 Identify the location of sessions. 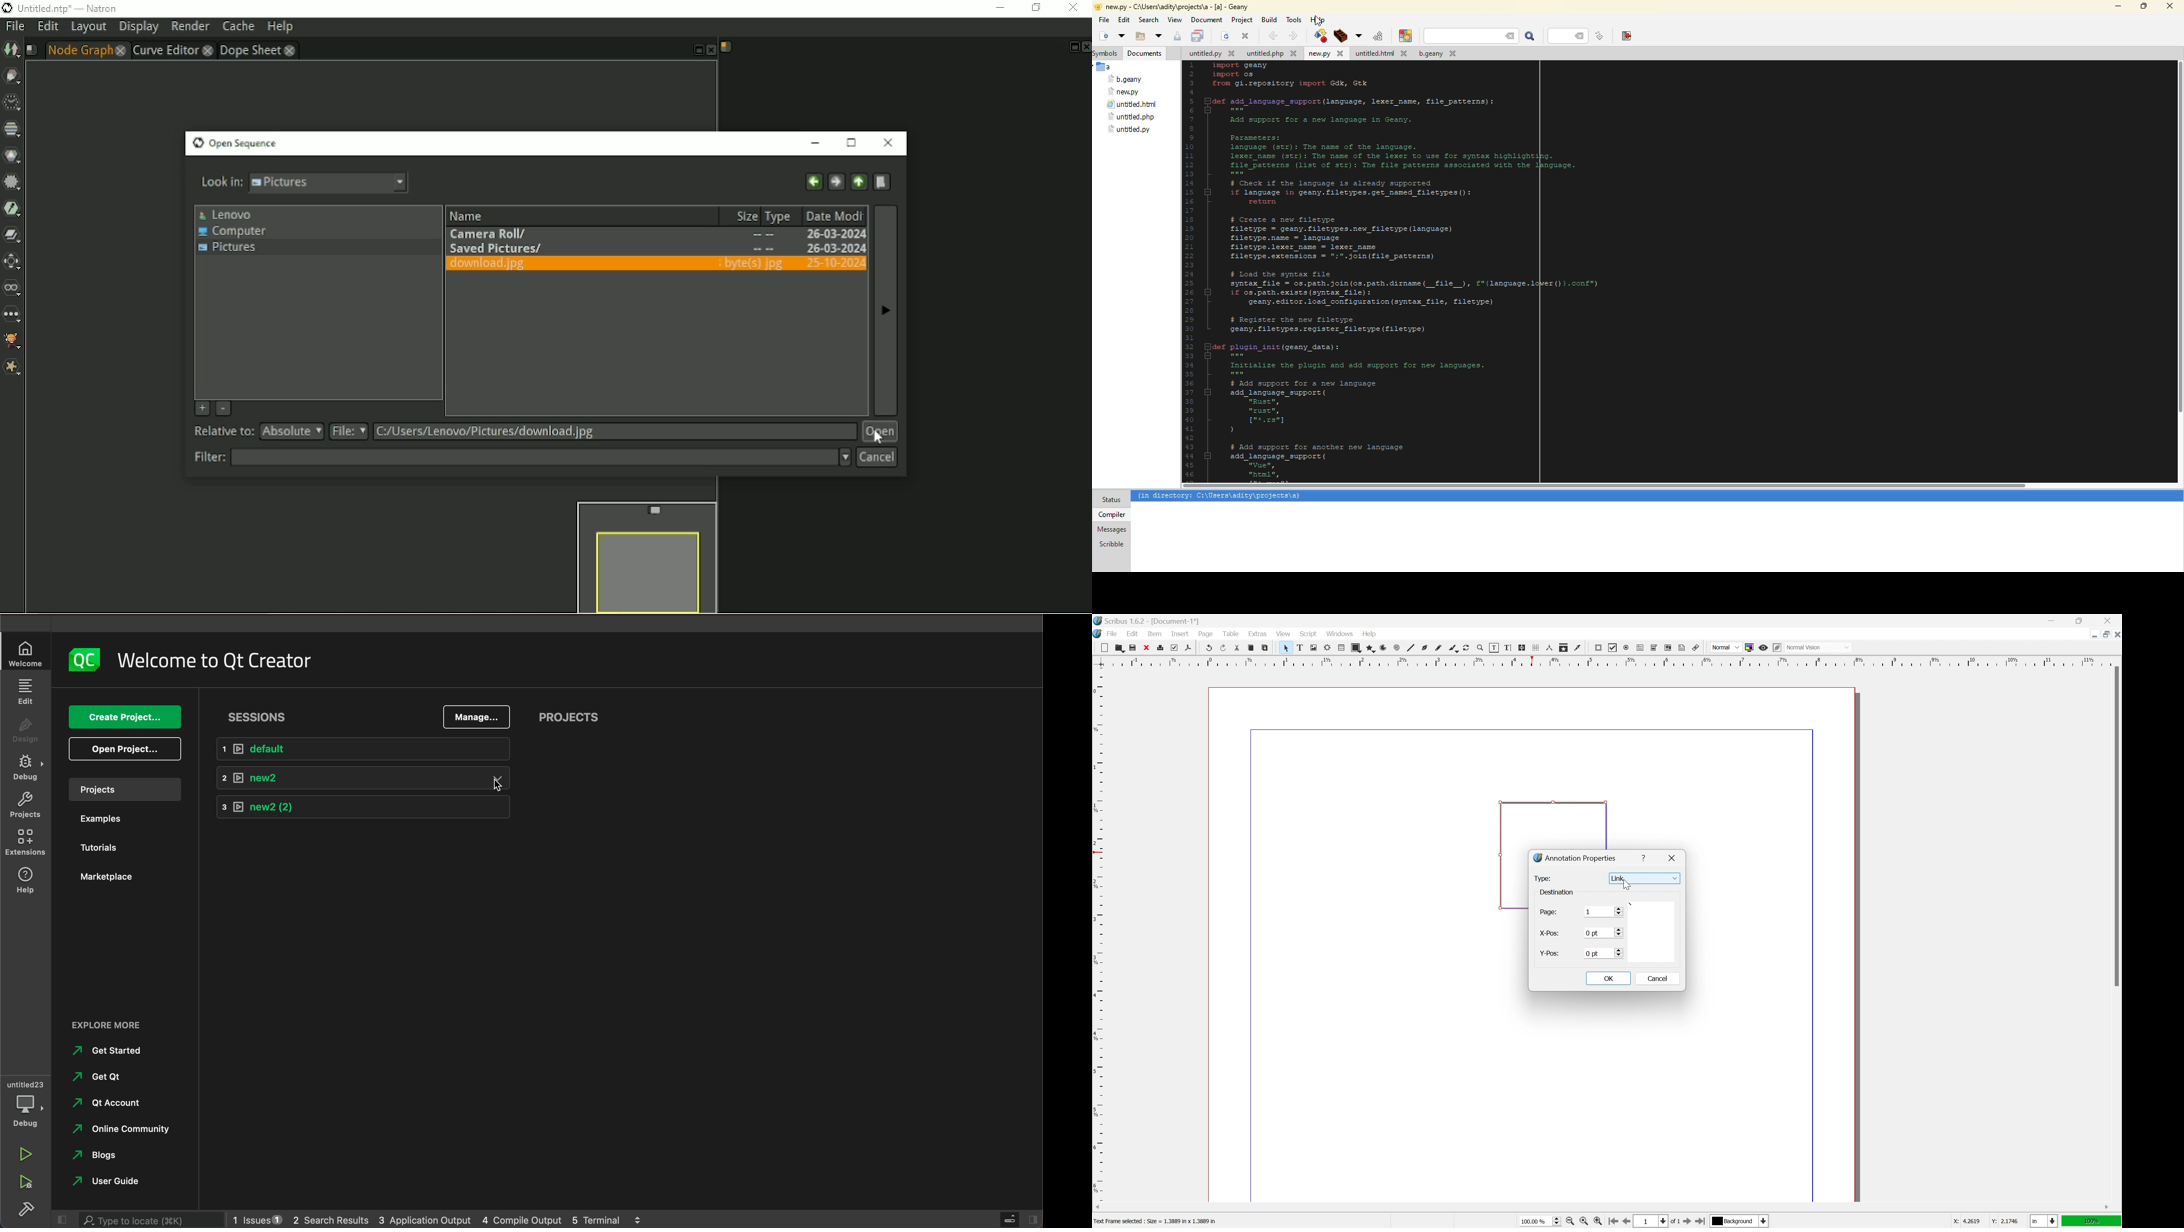
(261, 716).